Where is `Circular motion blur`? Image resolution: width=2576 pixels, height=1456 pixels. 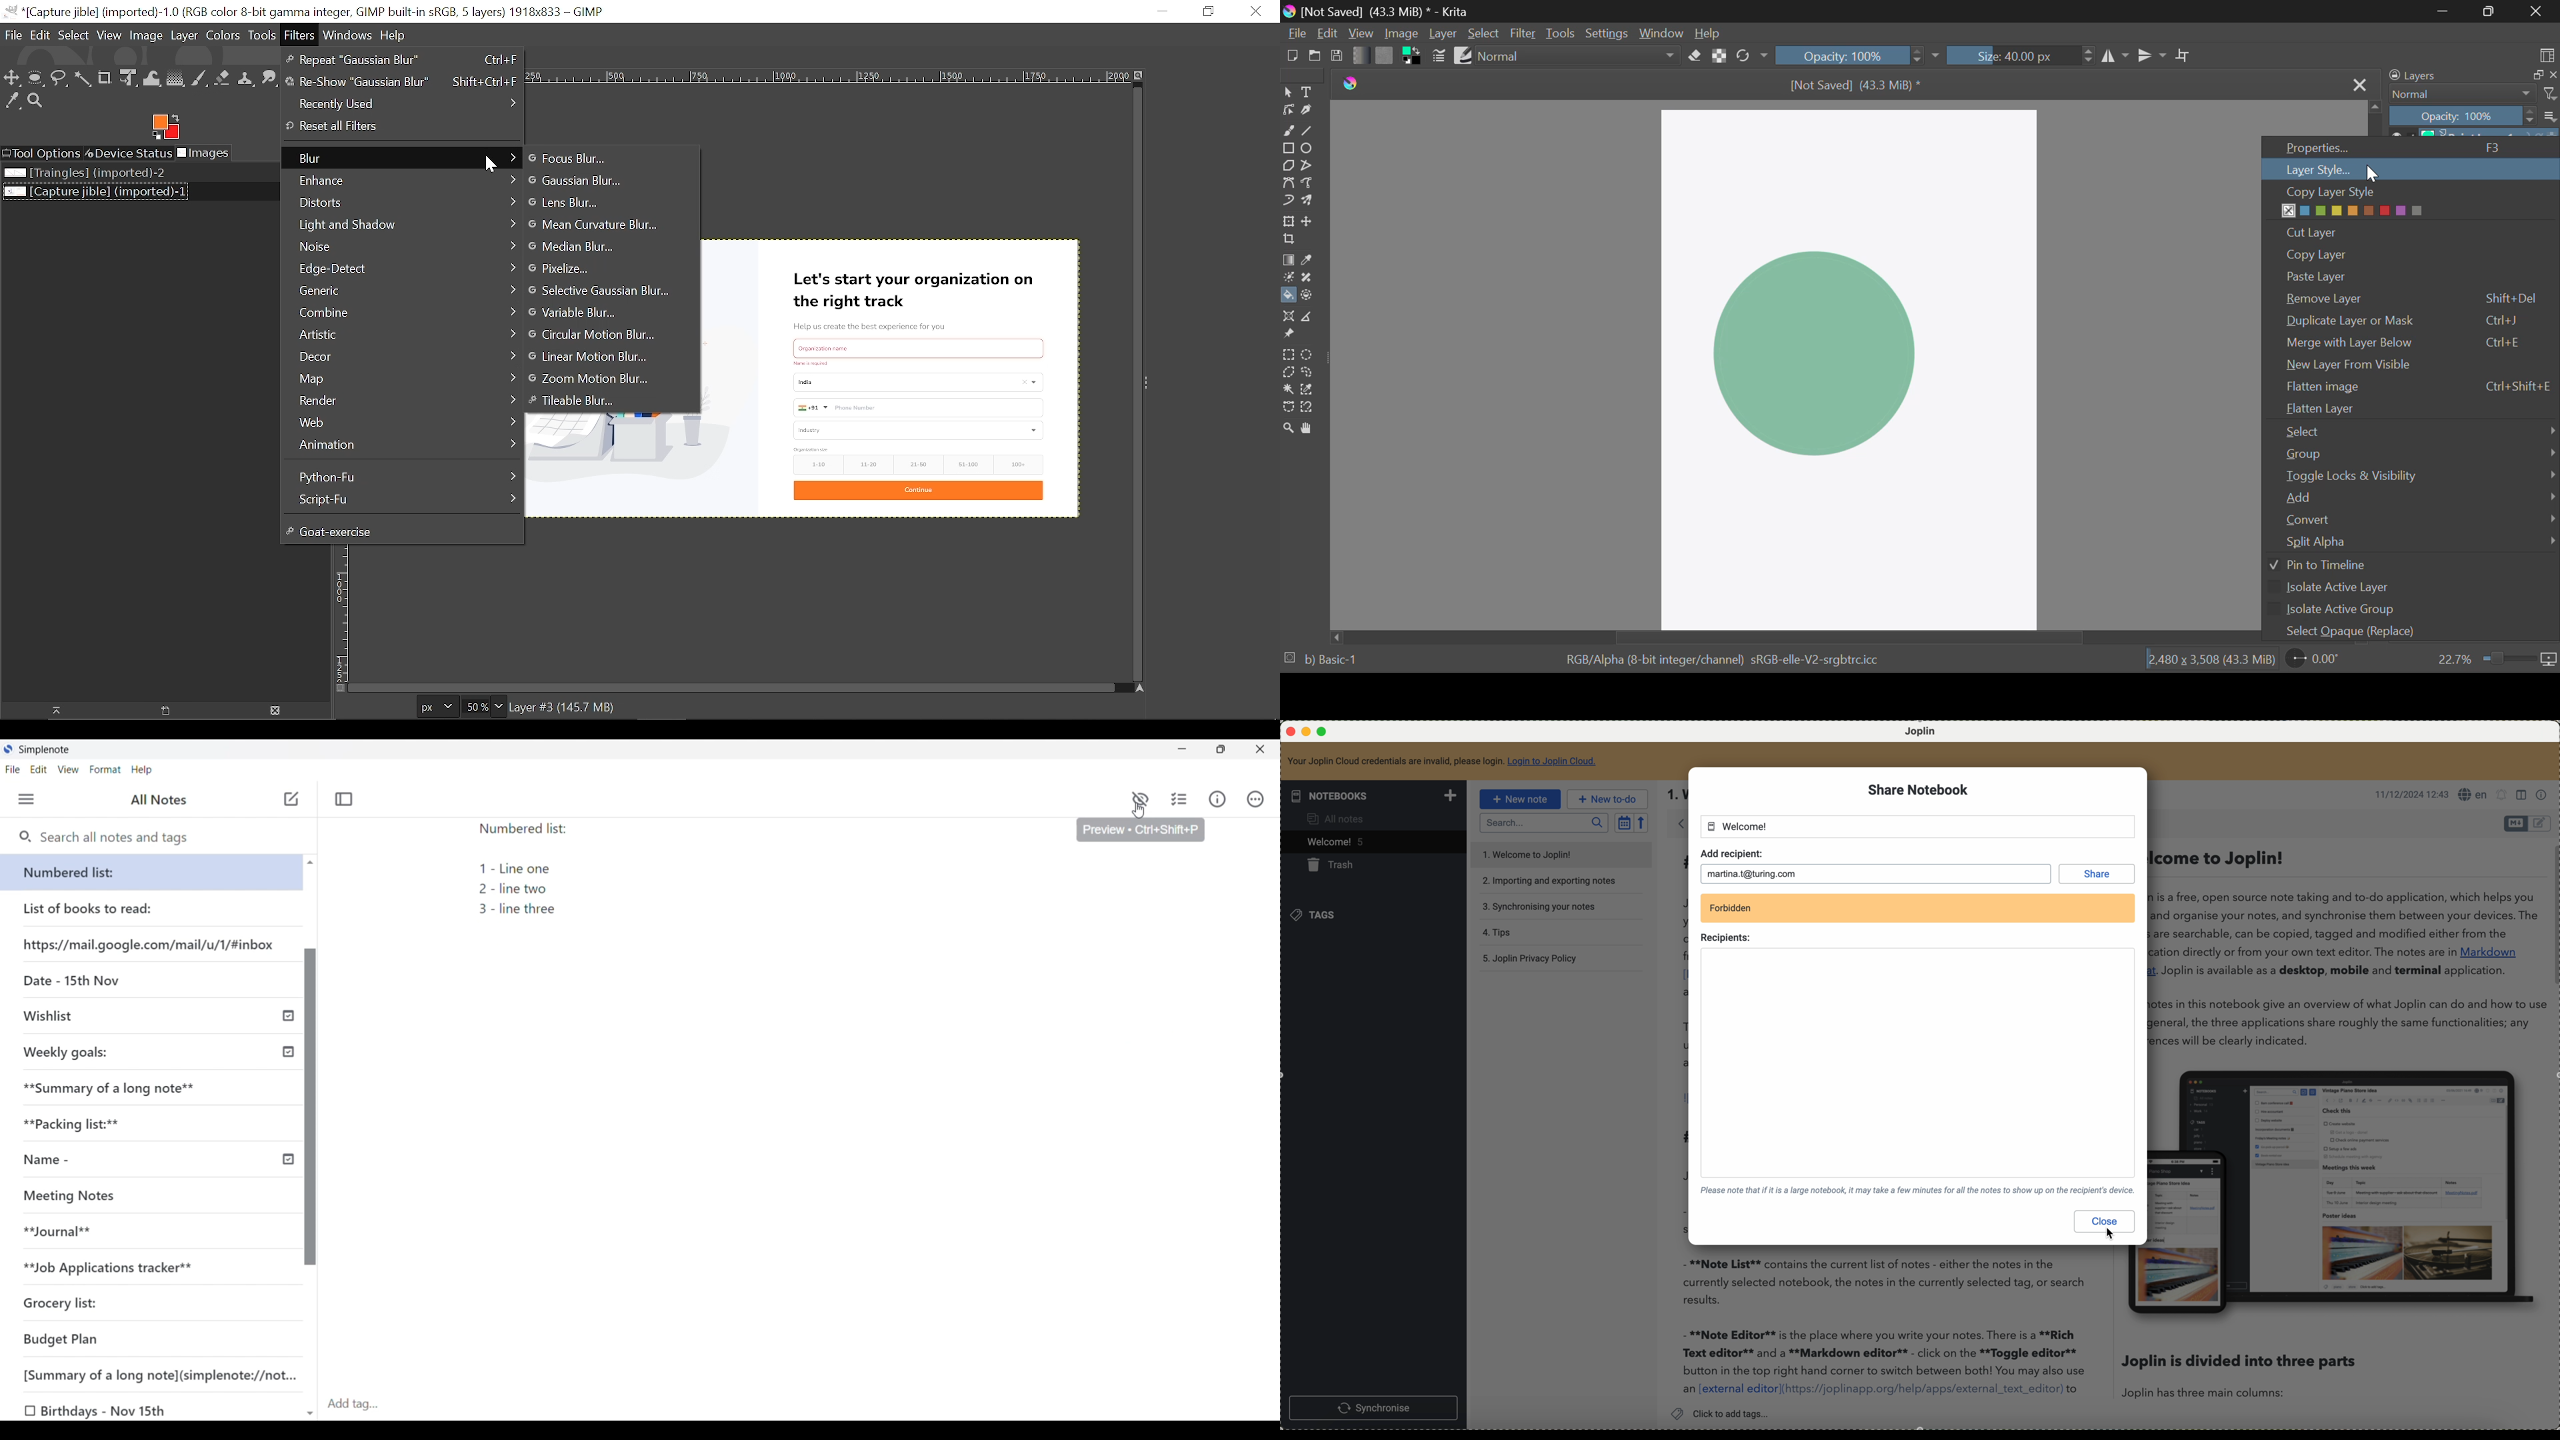 Circular motion blur is located at coordinates (604, 335).